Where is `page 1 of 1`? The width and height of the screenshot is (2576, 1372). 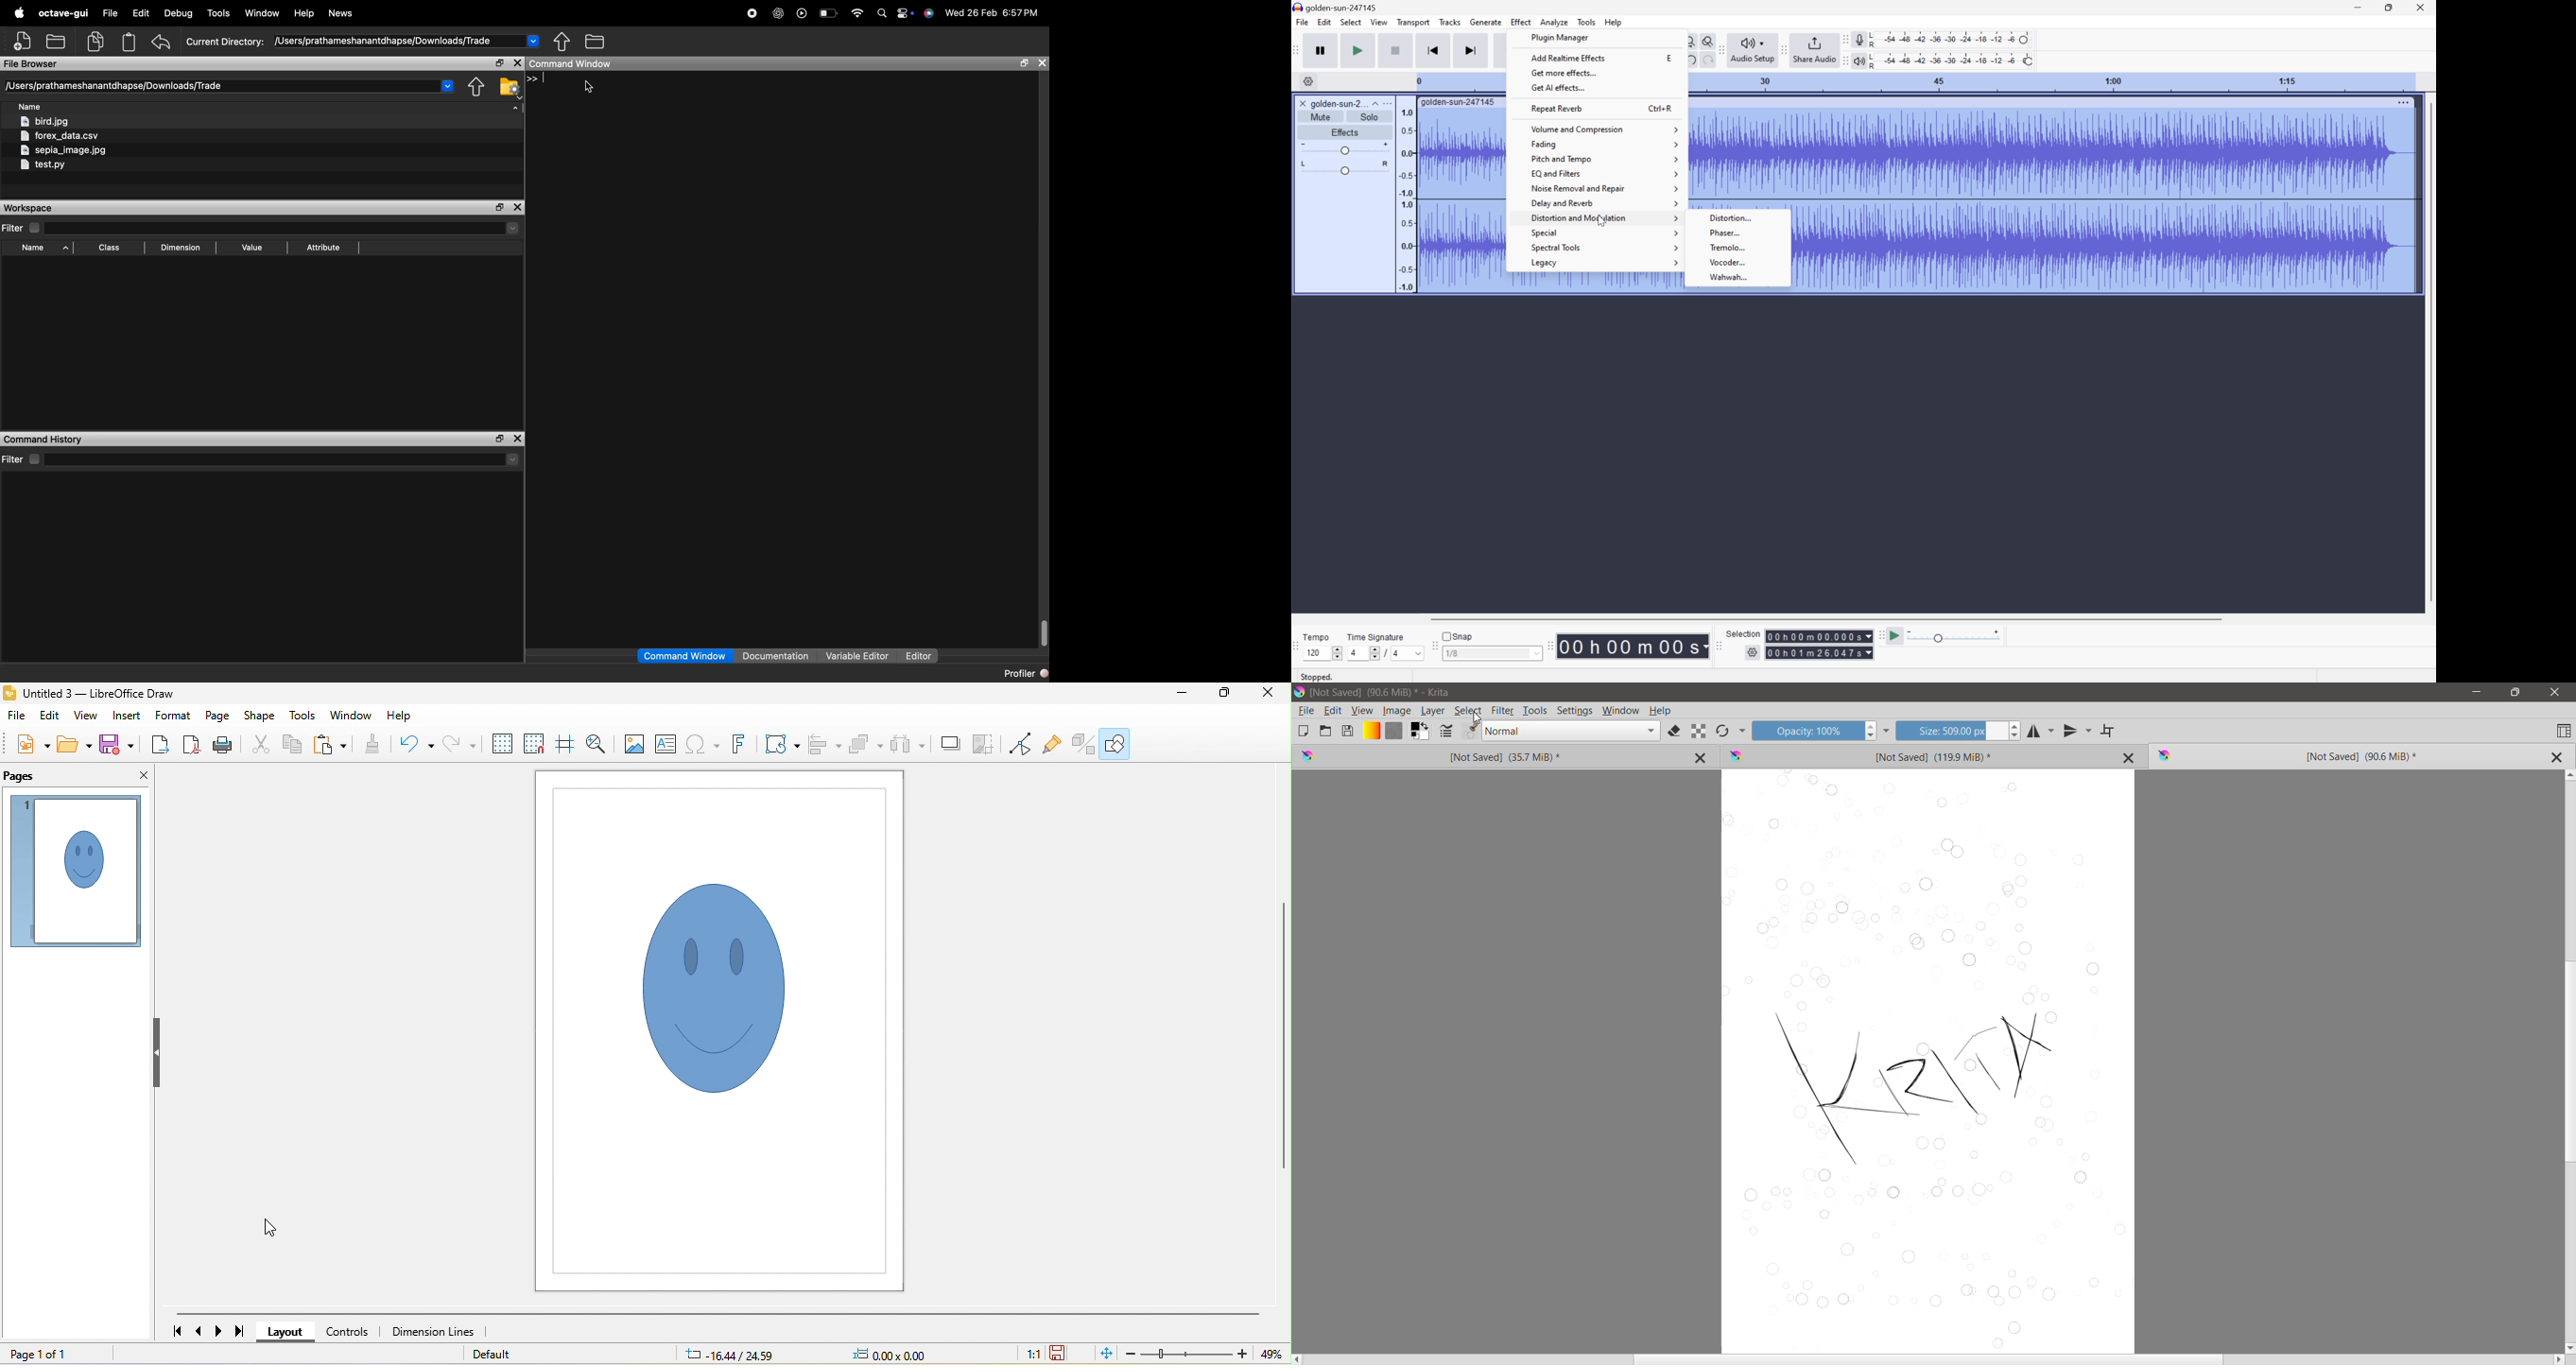
page 1 of 1 is located at coordinates (40, 1355).